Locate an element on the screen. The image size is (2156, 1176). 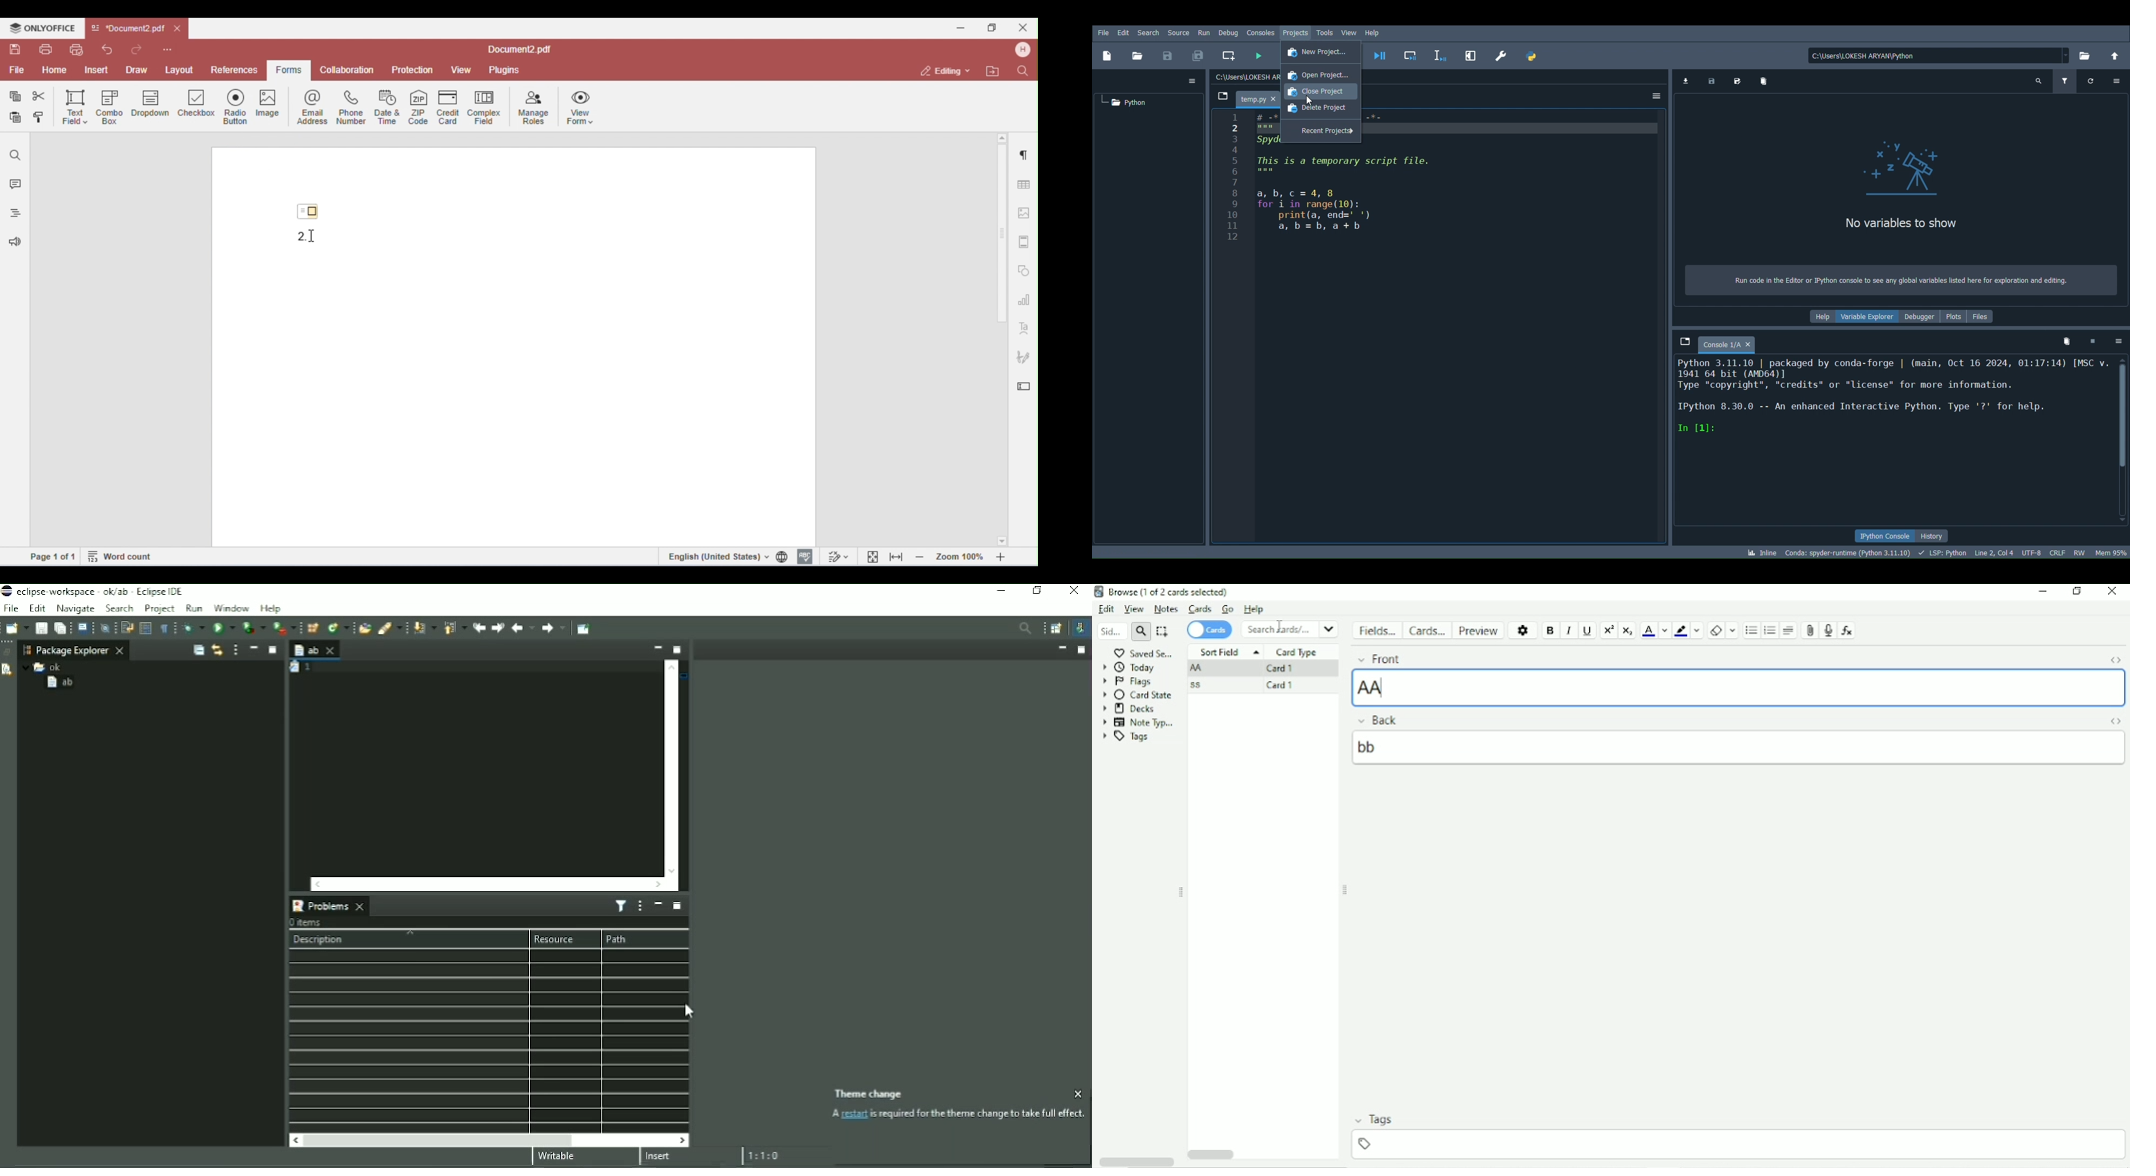
Debug is located at coordinates (192, 627).